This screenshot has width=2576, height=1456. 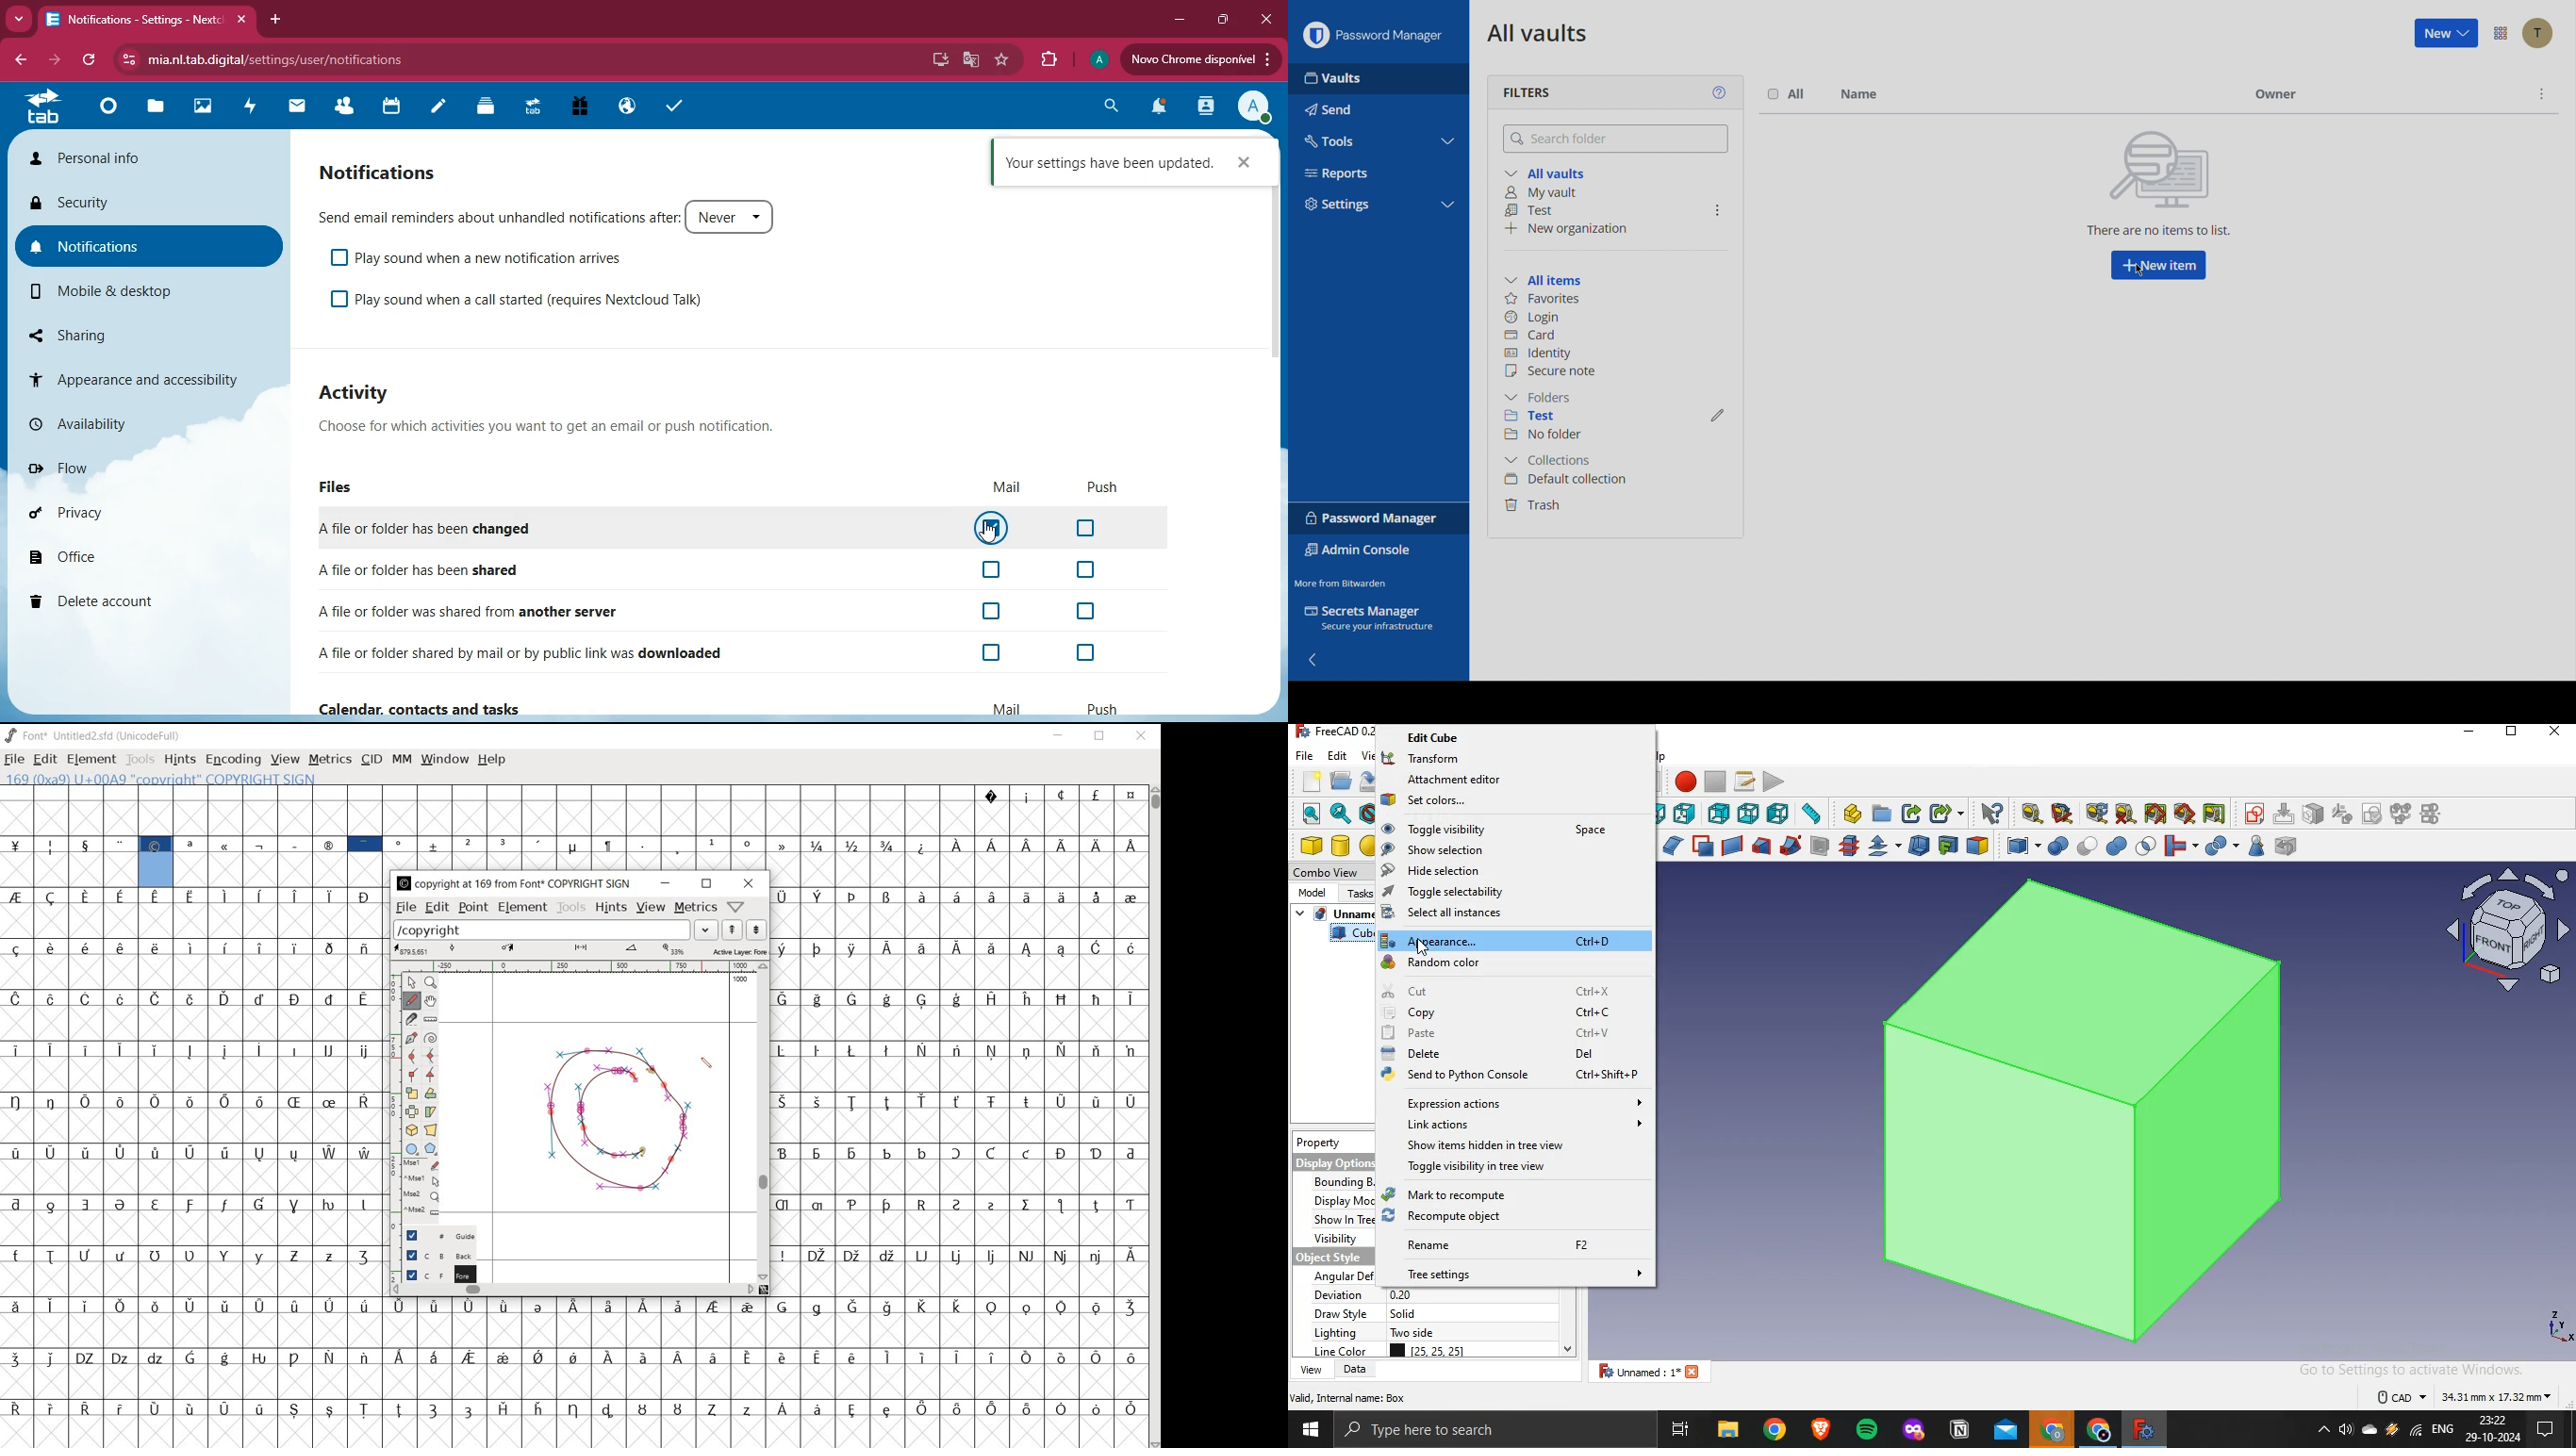 I want to click on show the next word on the list, so click(x=731, y=930).